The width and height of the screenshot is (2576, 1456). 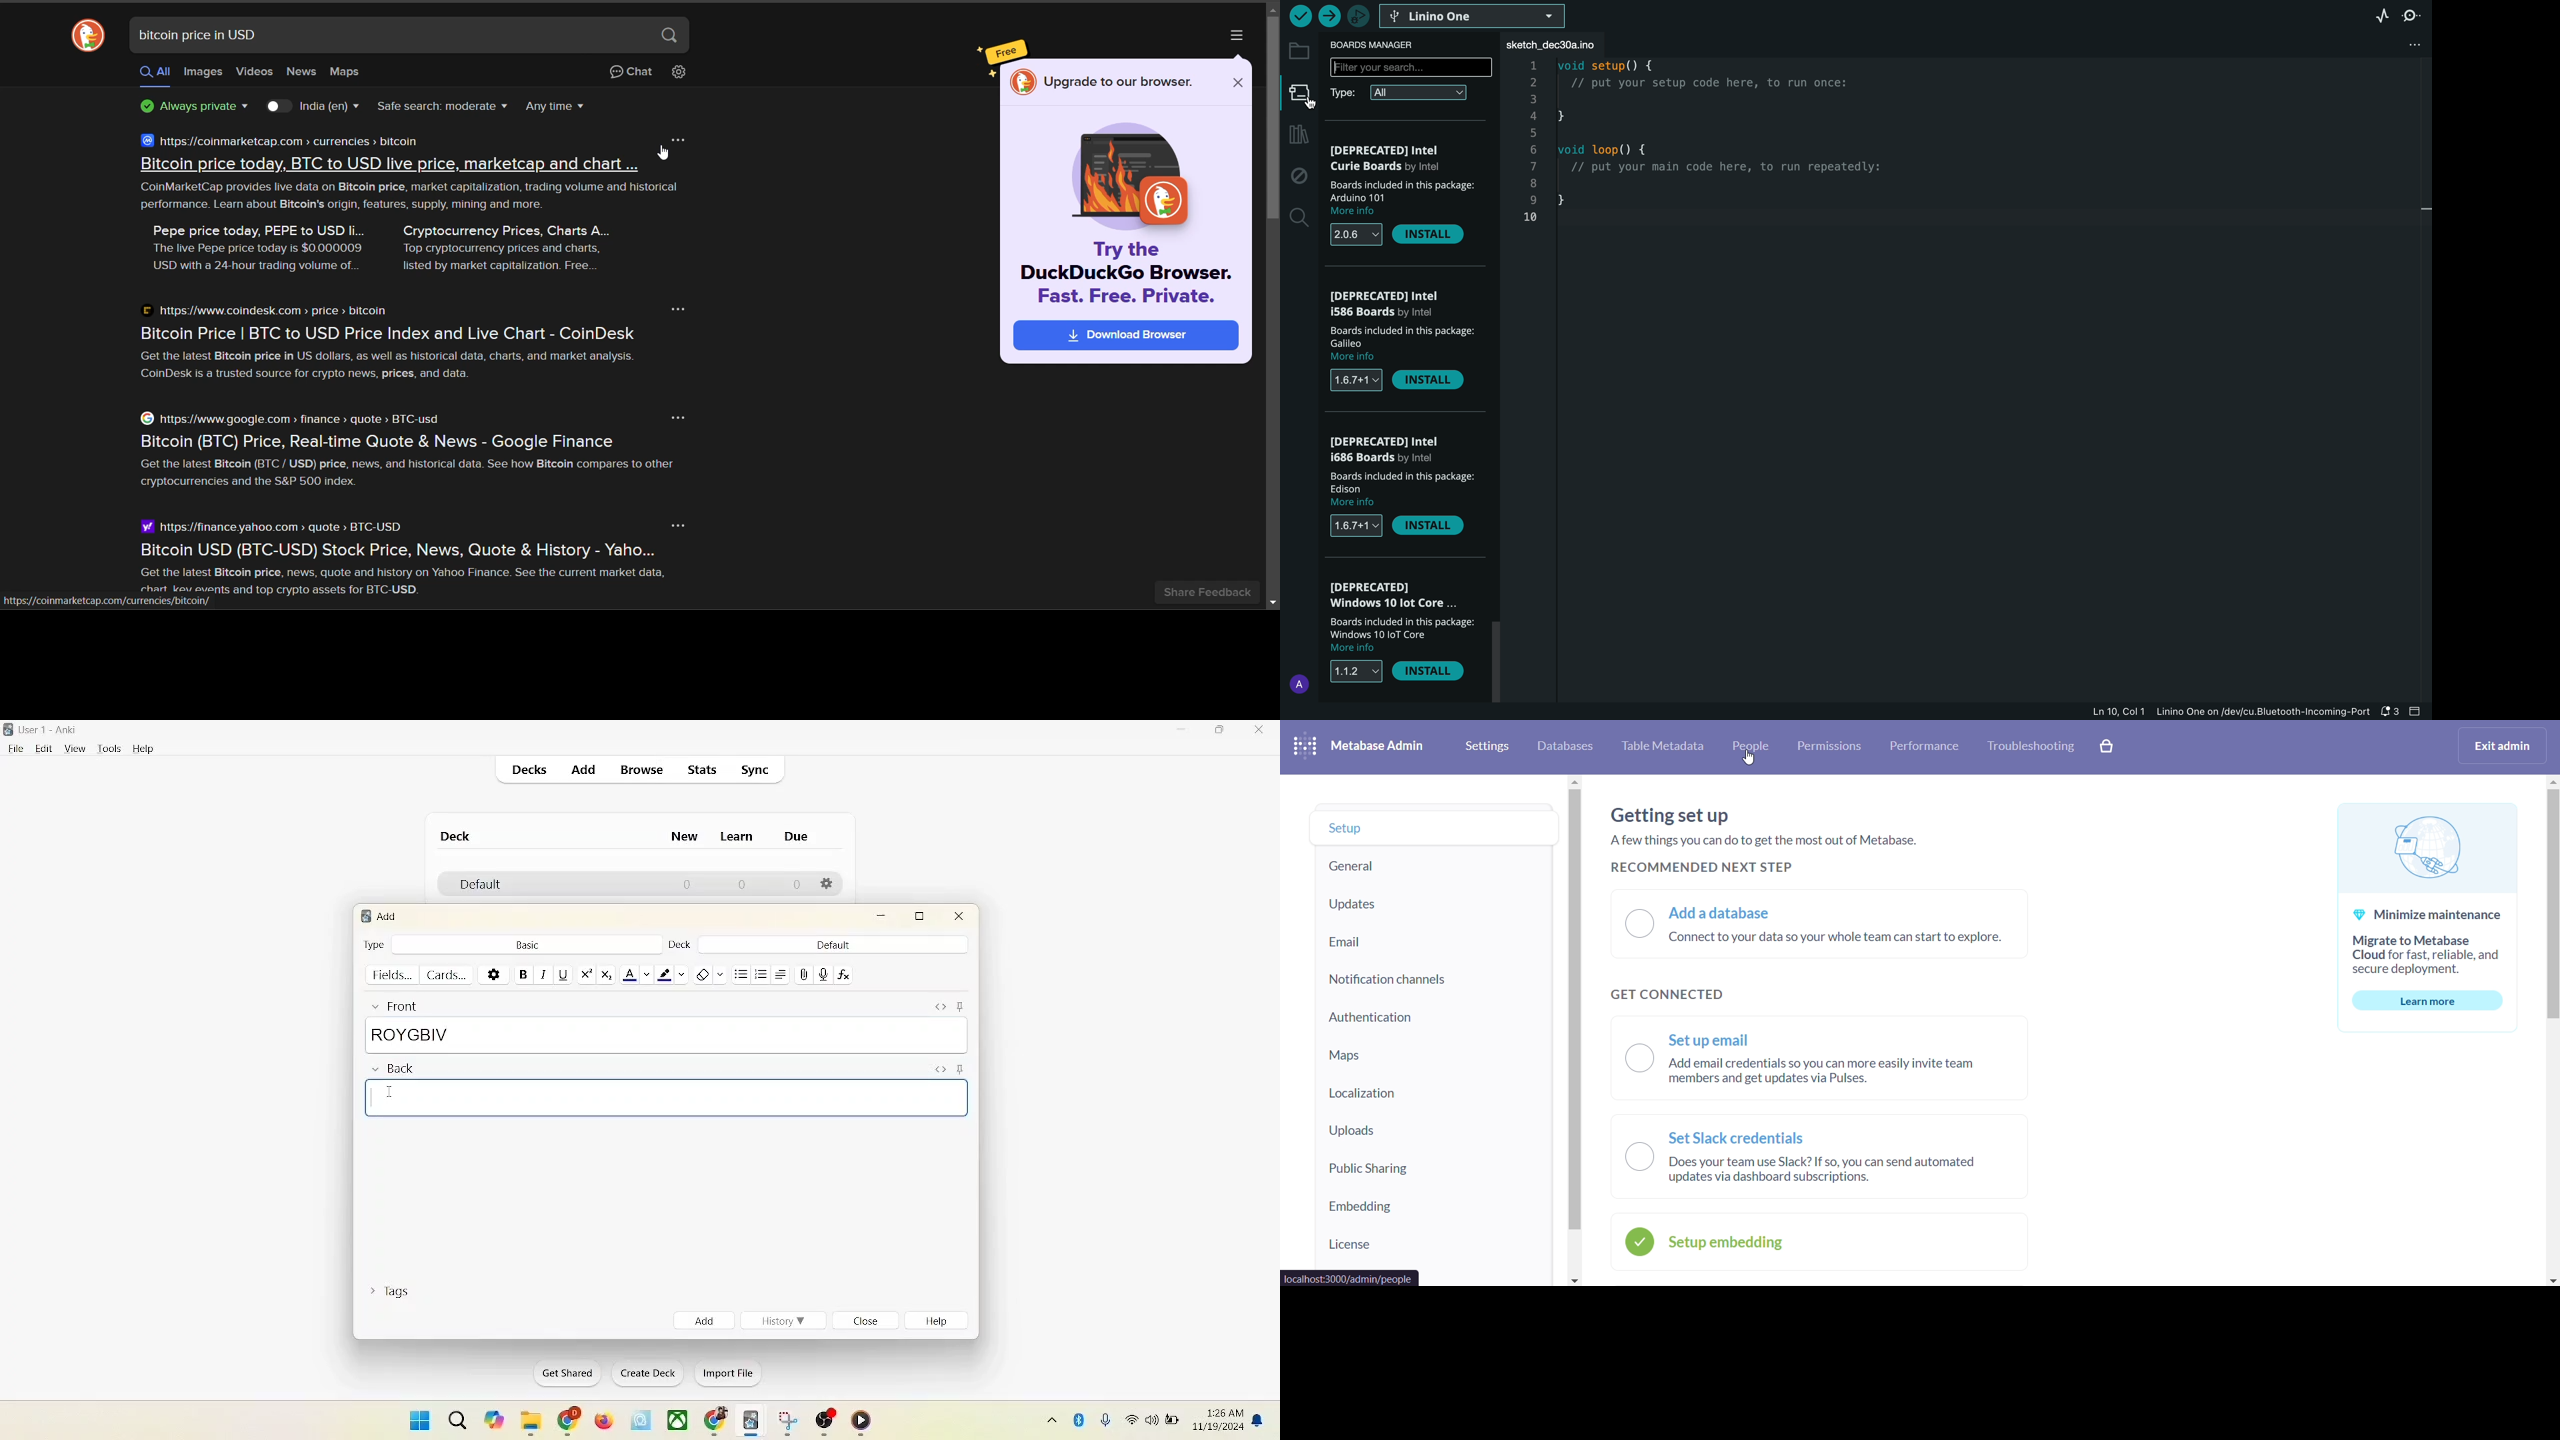 I want to click on colors, so click(x=388, y=1092).